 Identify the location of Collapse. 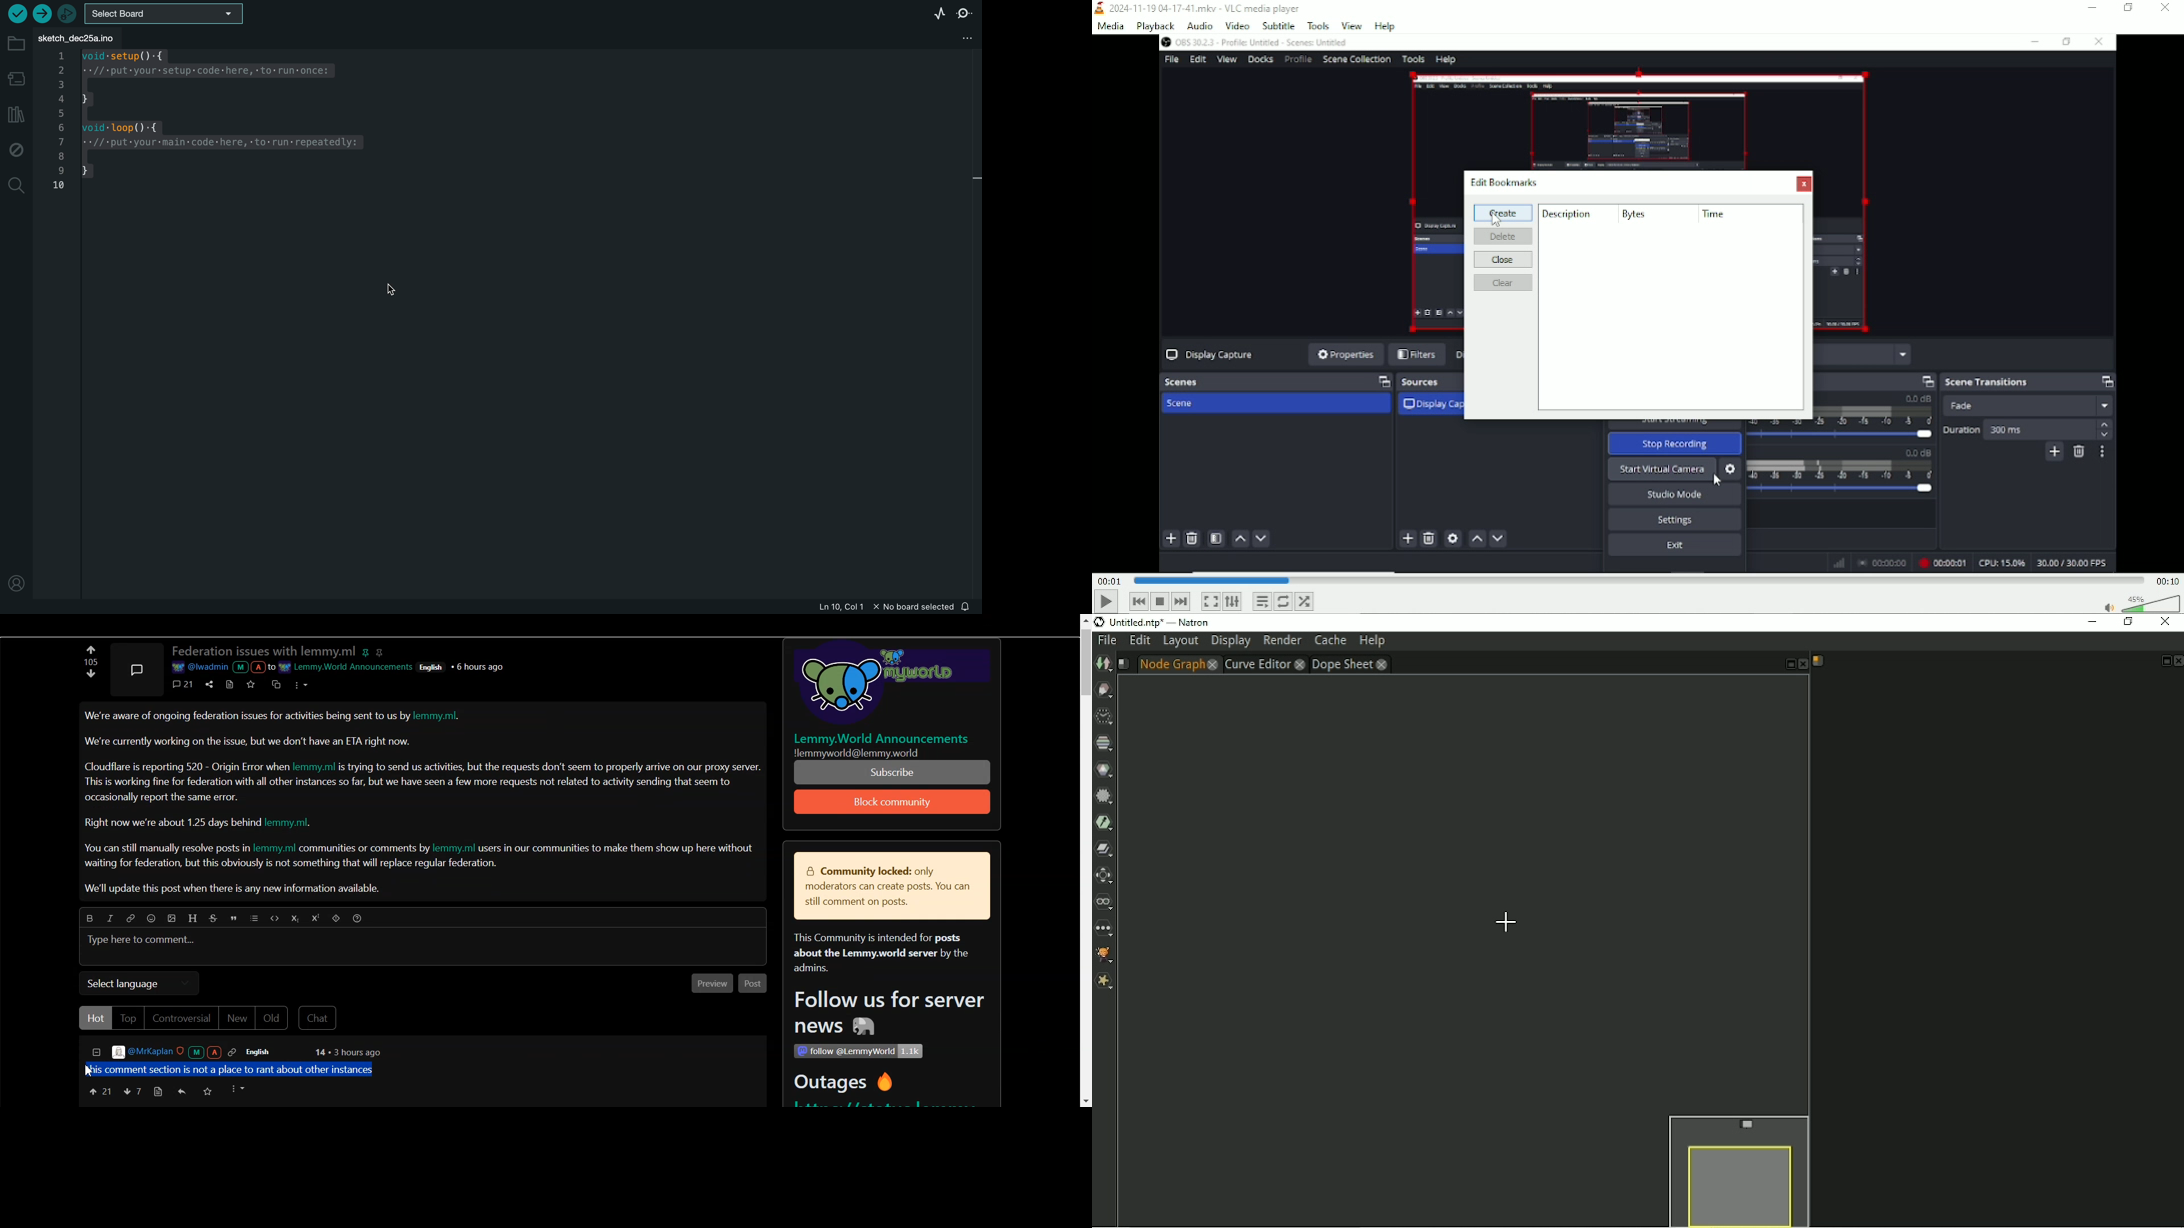
(96, 1054).